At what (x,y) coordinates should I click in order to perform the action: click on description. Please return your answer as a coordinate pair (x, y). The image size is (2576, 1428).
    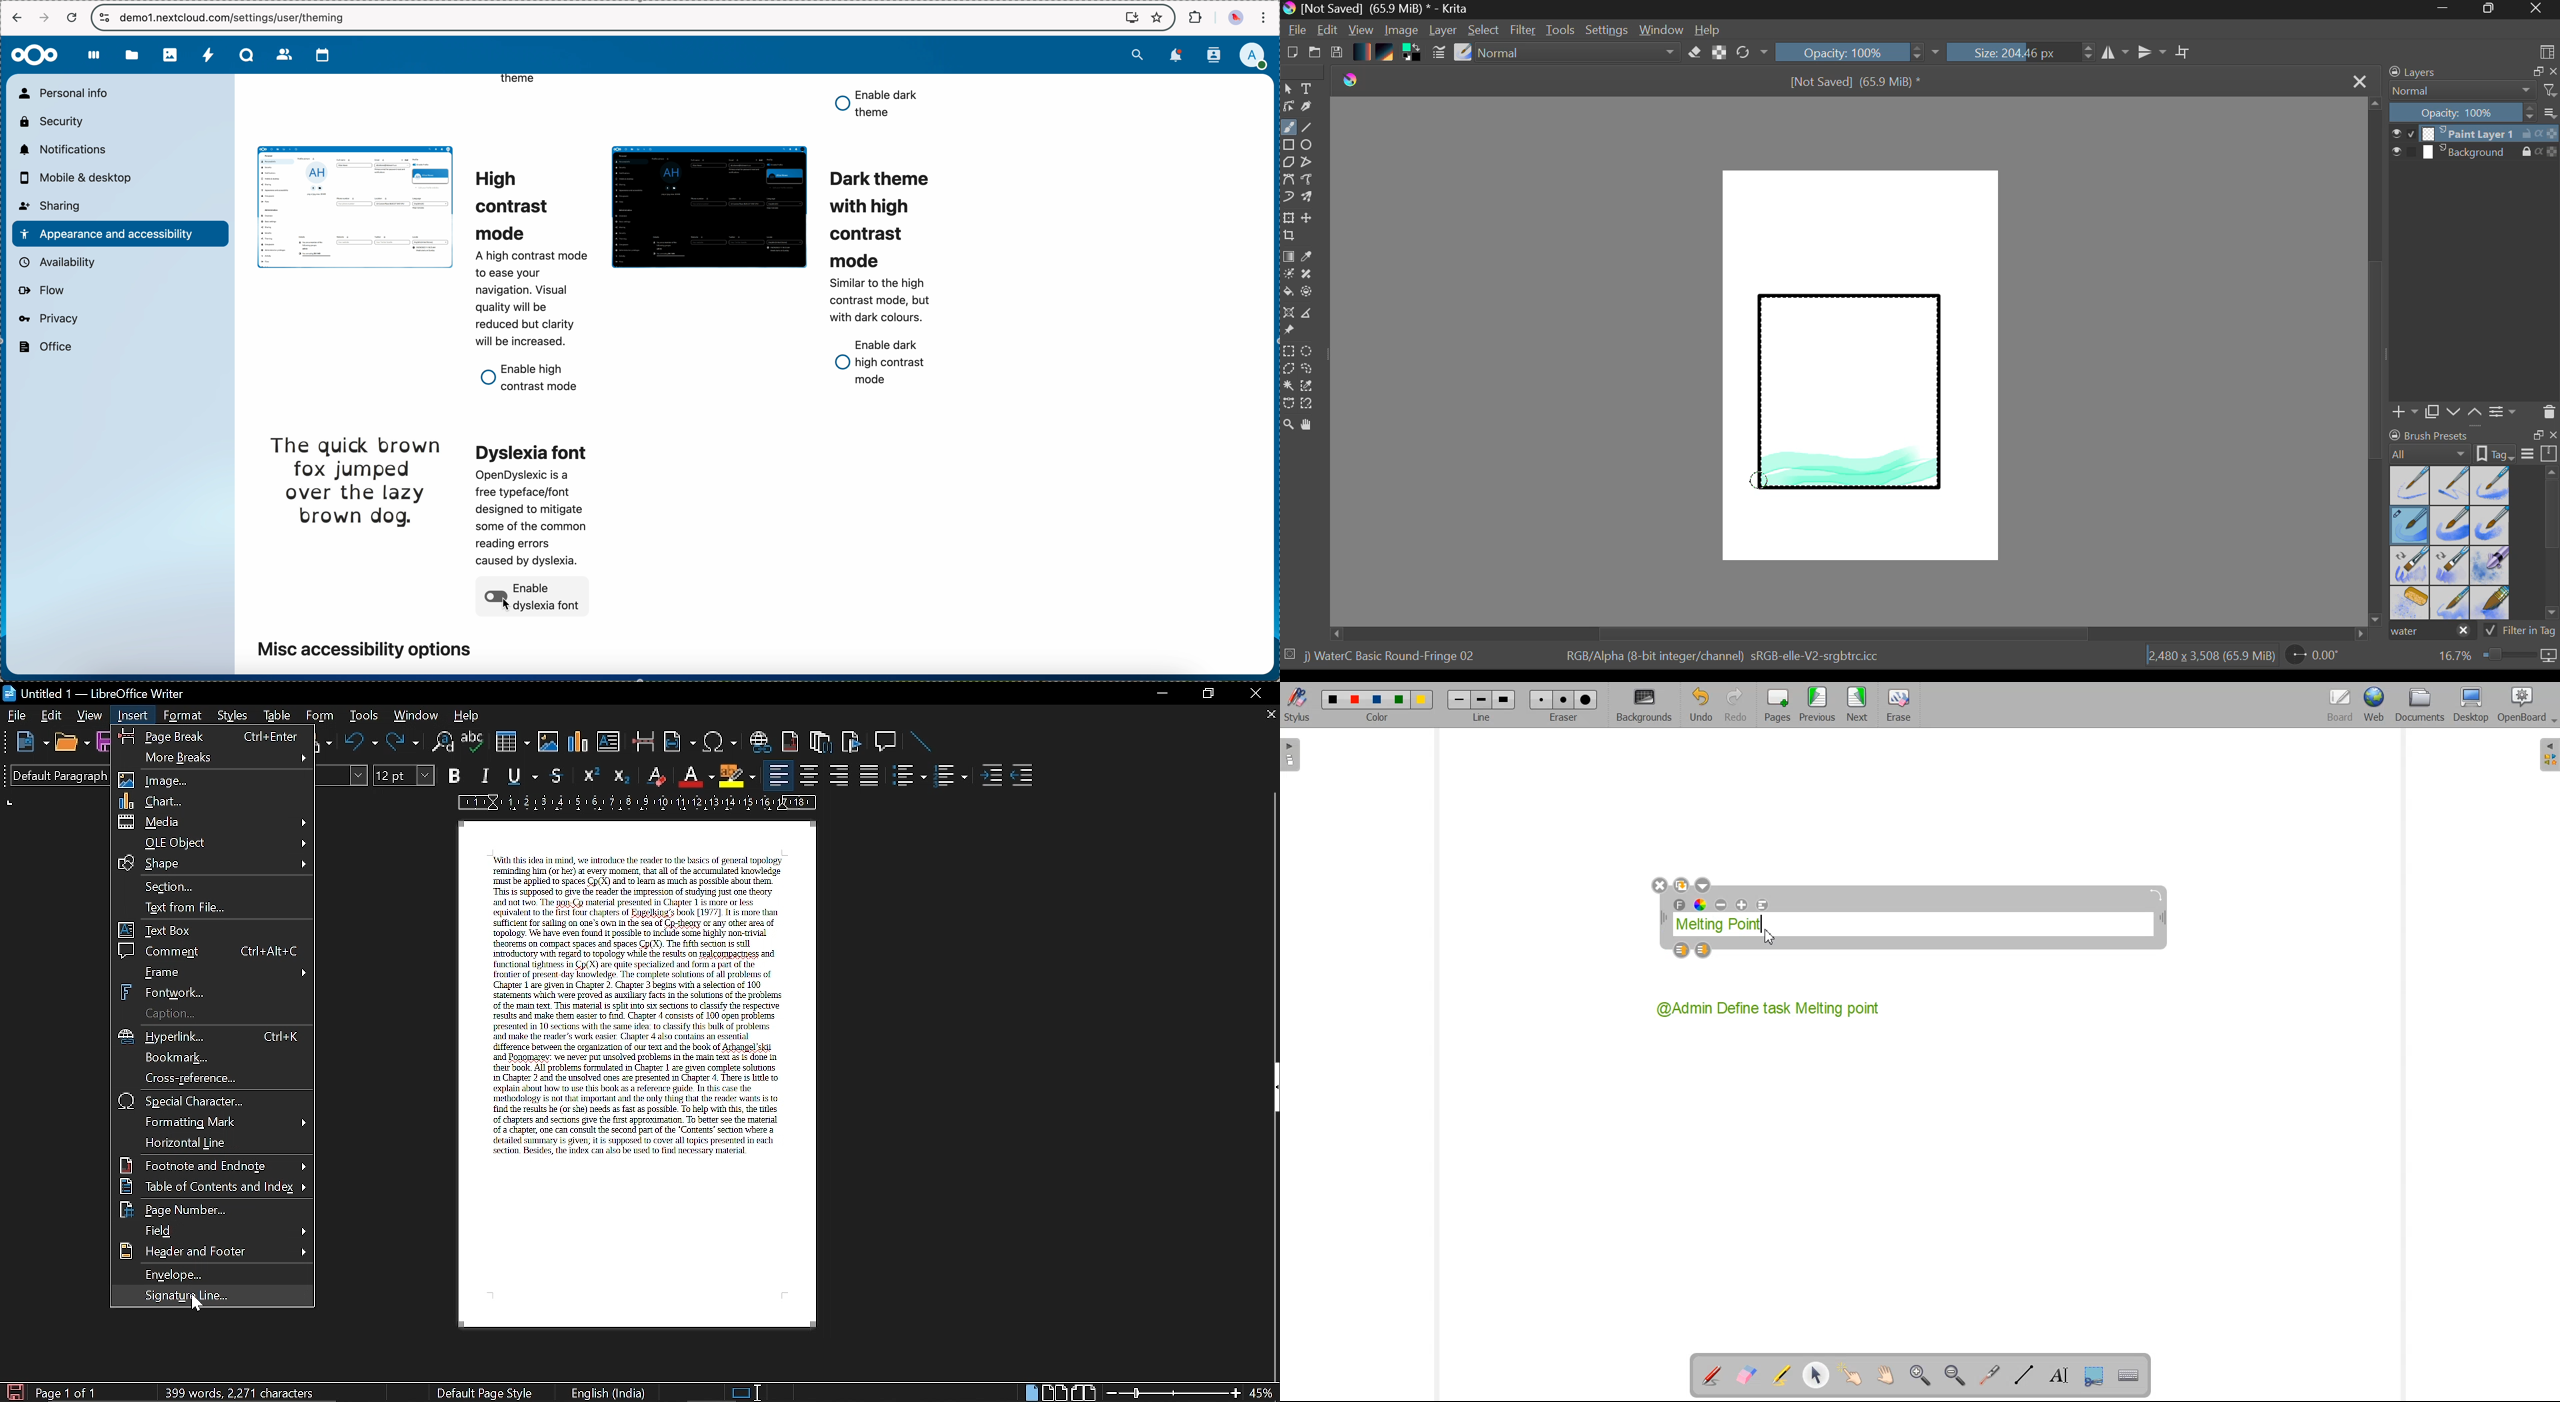
    Looking at the image, I should click on (882, 299).